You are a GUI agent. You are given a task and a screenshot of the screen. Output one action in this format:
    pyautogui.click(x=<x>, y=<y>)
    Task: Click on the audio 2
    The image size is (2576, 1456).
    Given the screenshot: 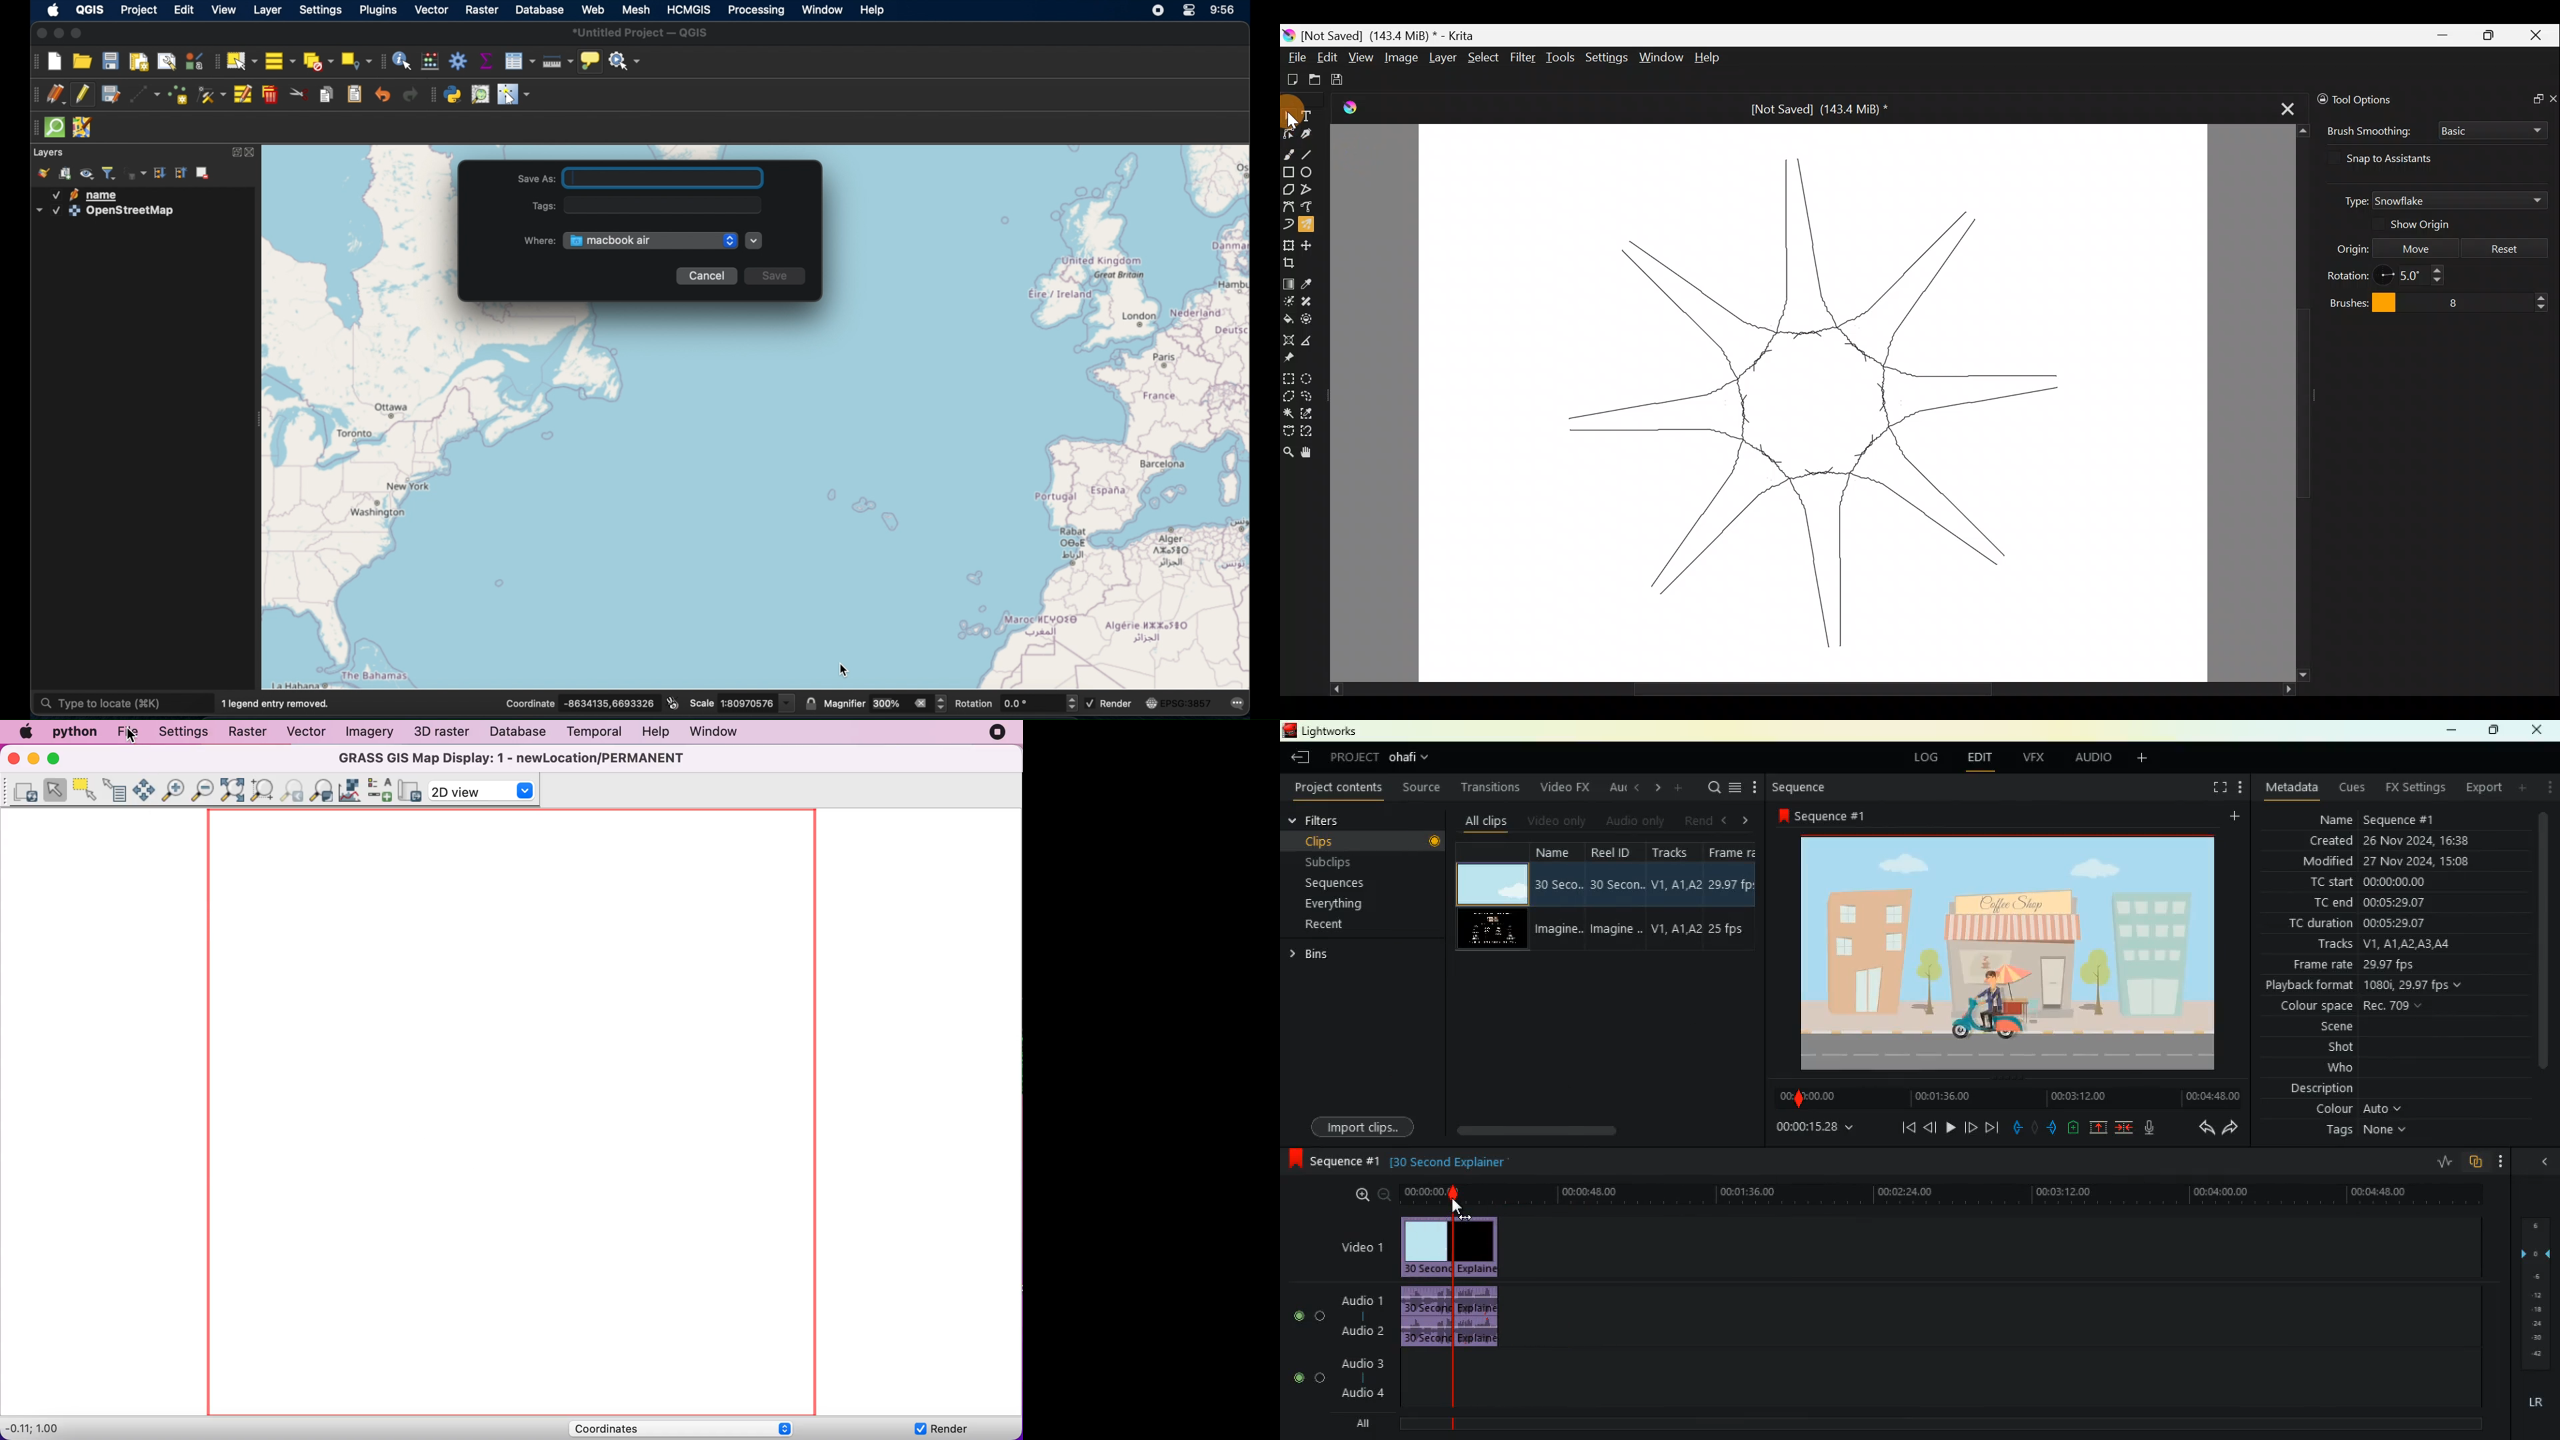 What is the action you would take?
    pyautogui.click(x=1356, y=1331)
    